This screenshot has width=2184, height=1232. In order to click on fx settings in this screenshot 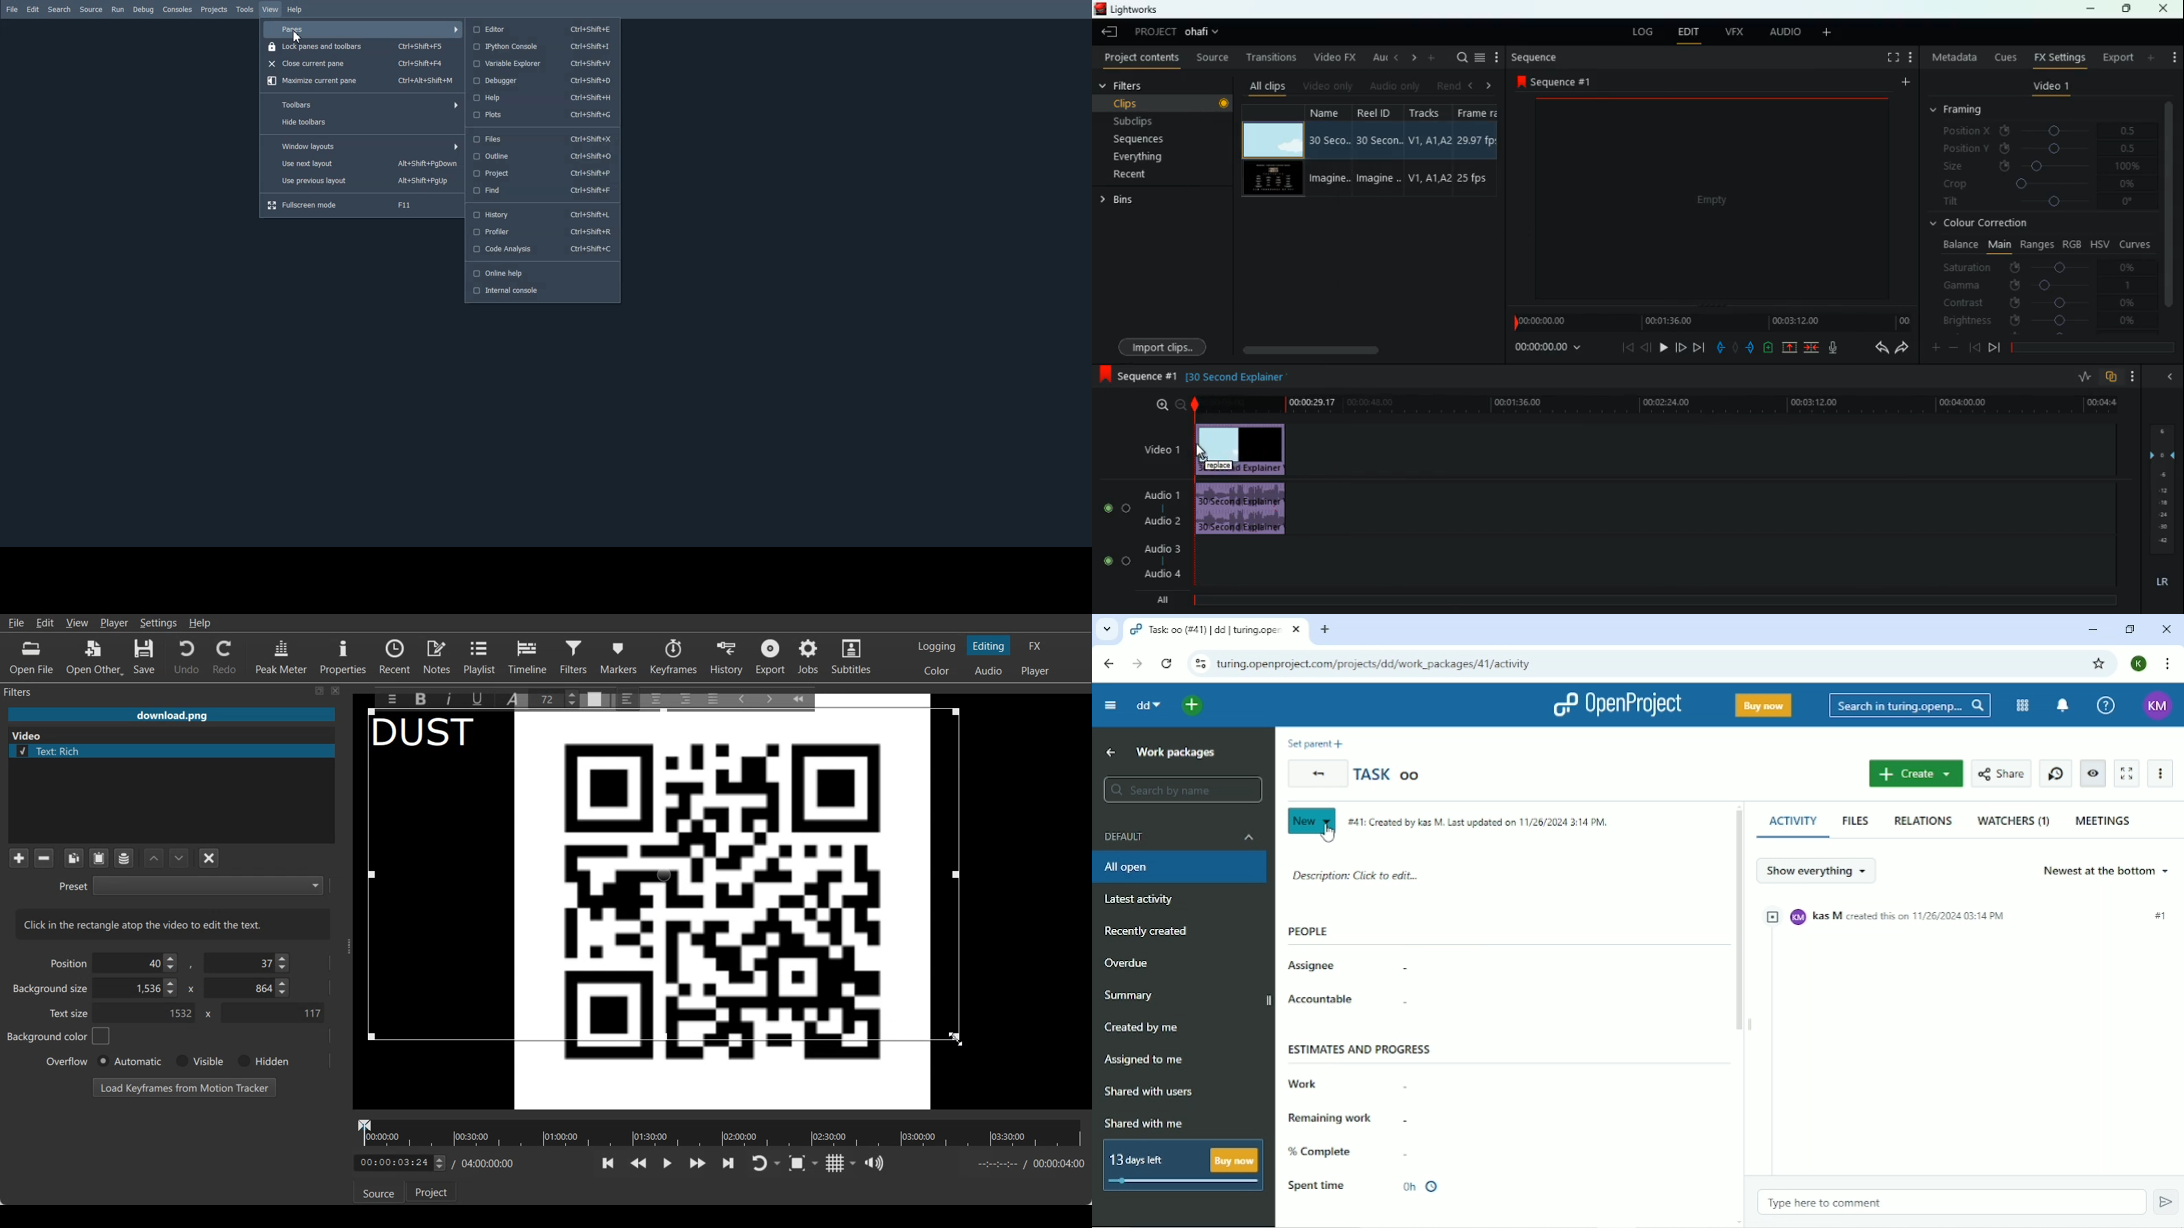, I will do `click(2059, 56)`.